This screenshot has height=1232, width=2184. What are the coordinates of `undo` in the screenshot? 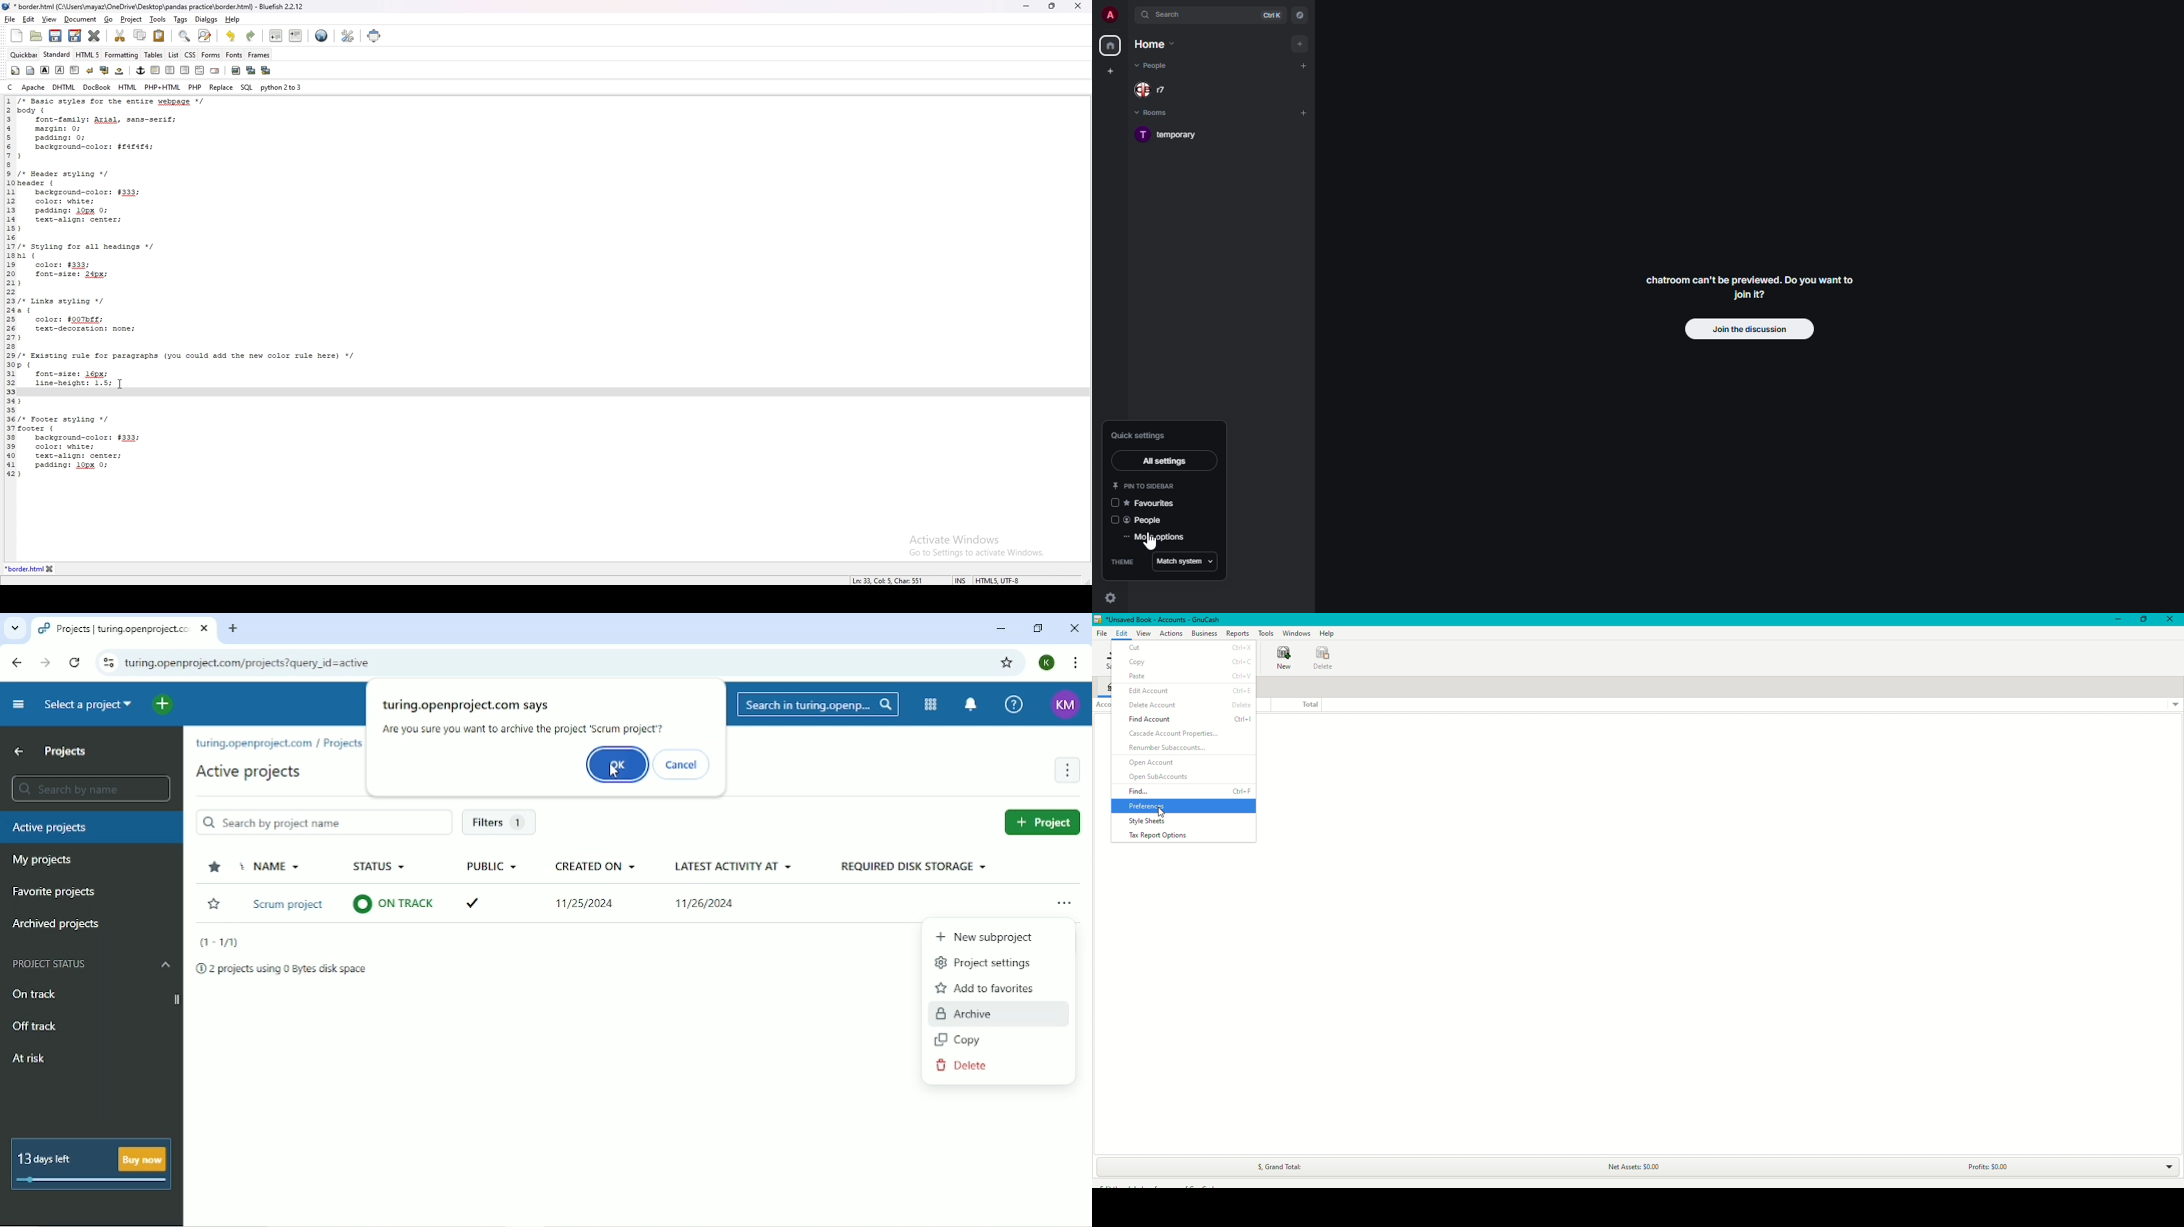 It's located at (231, 36).